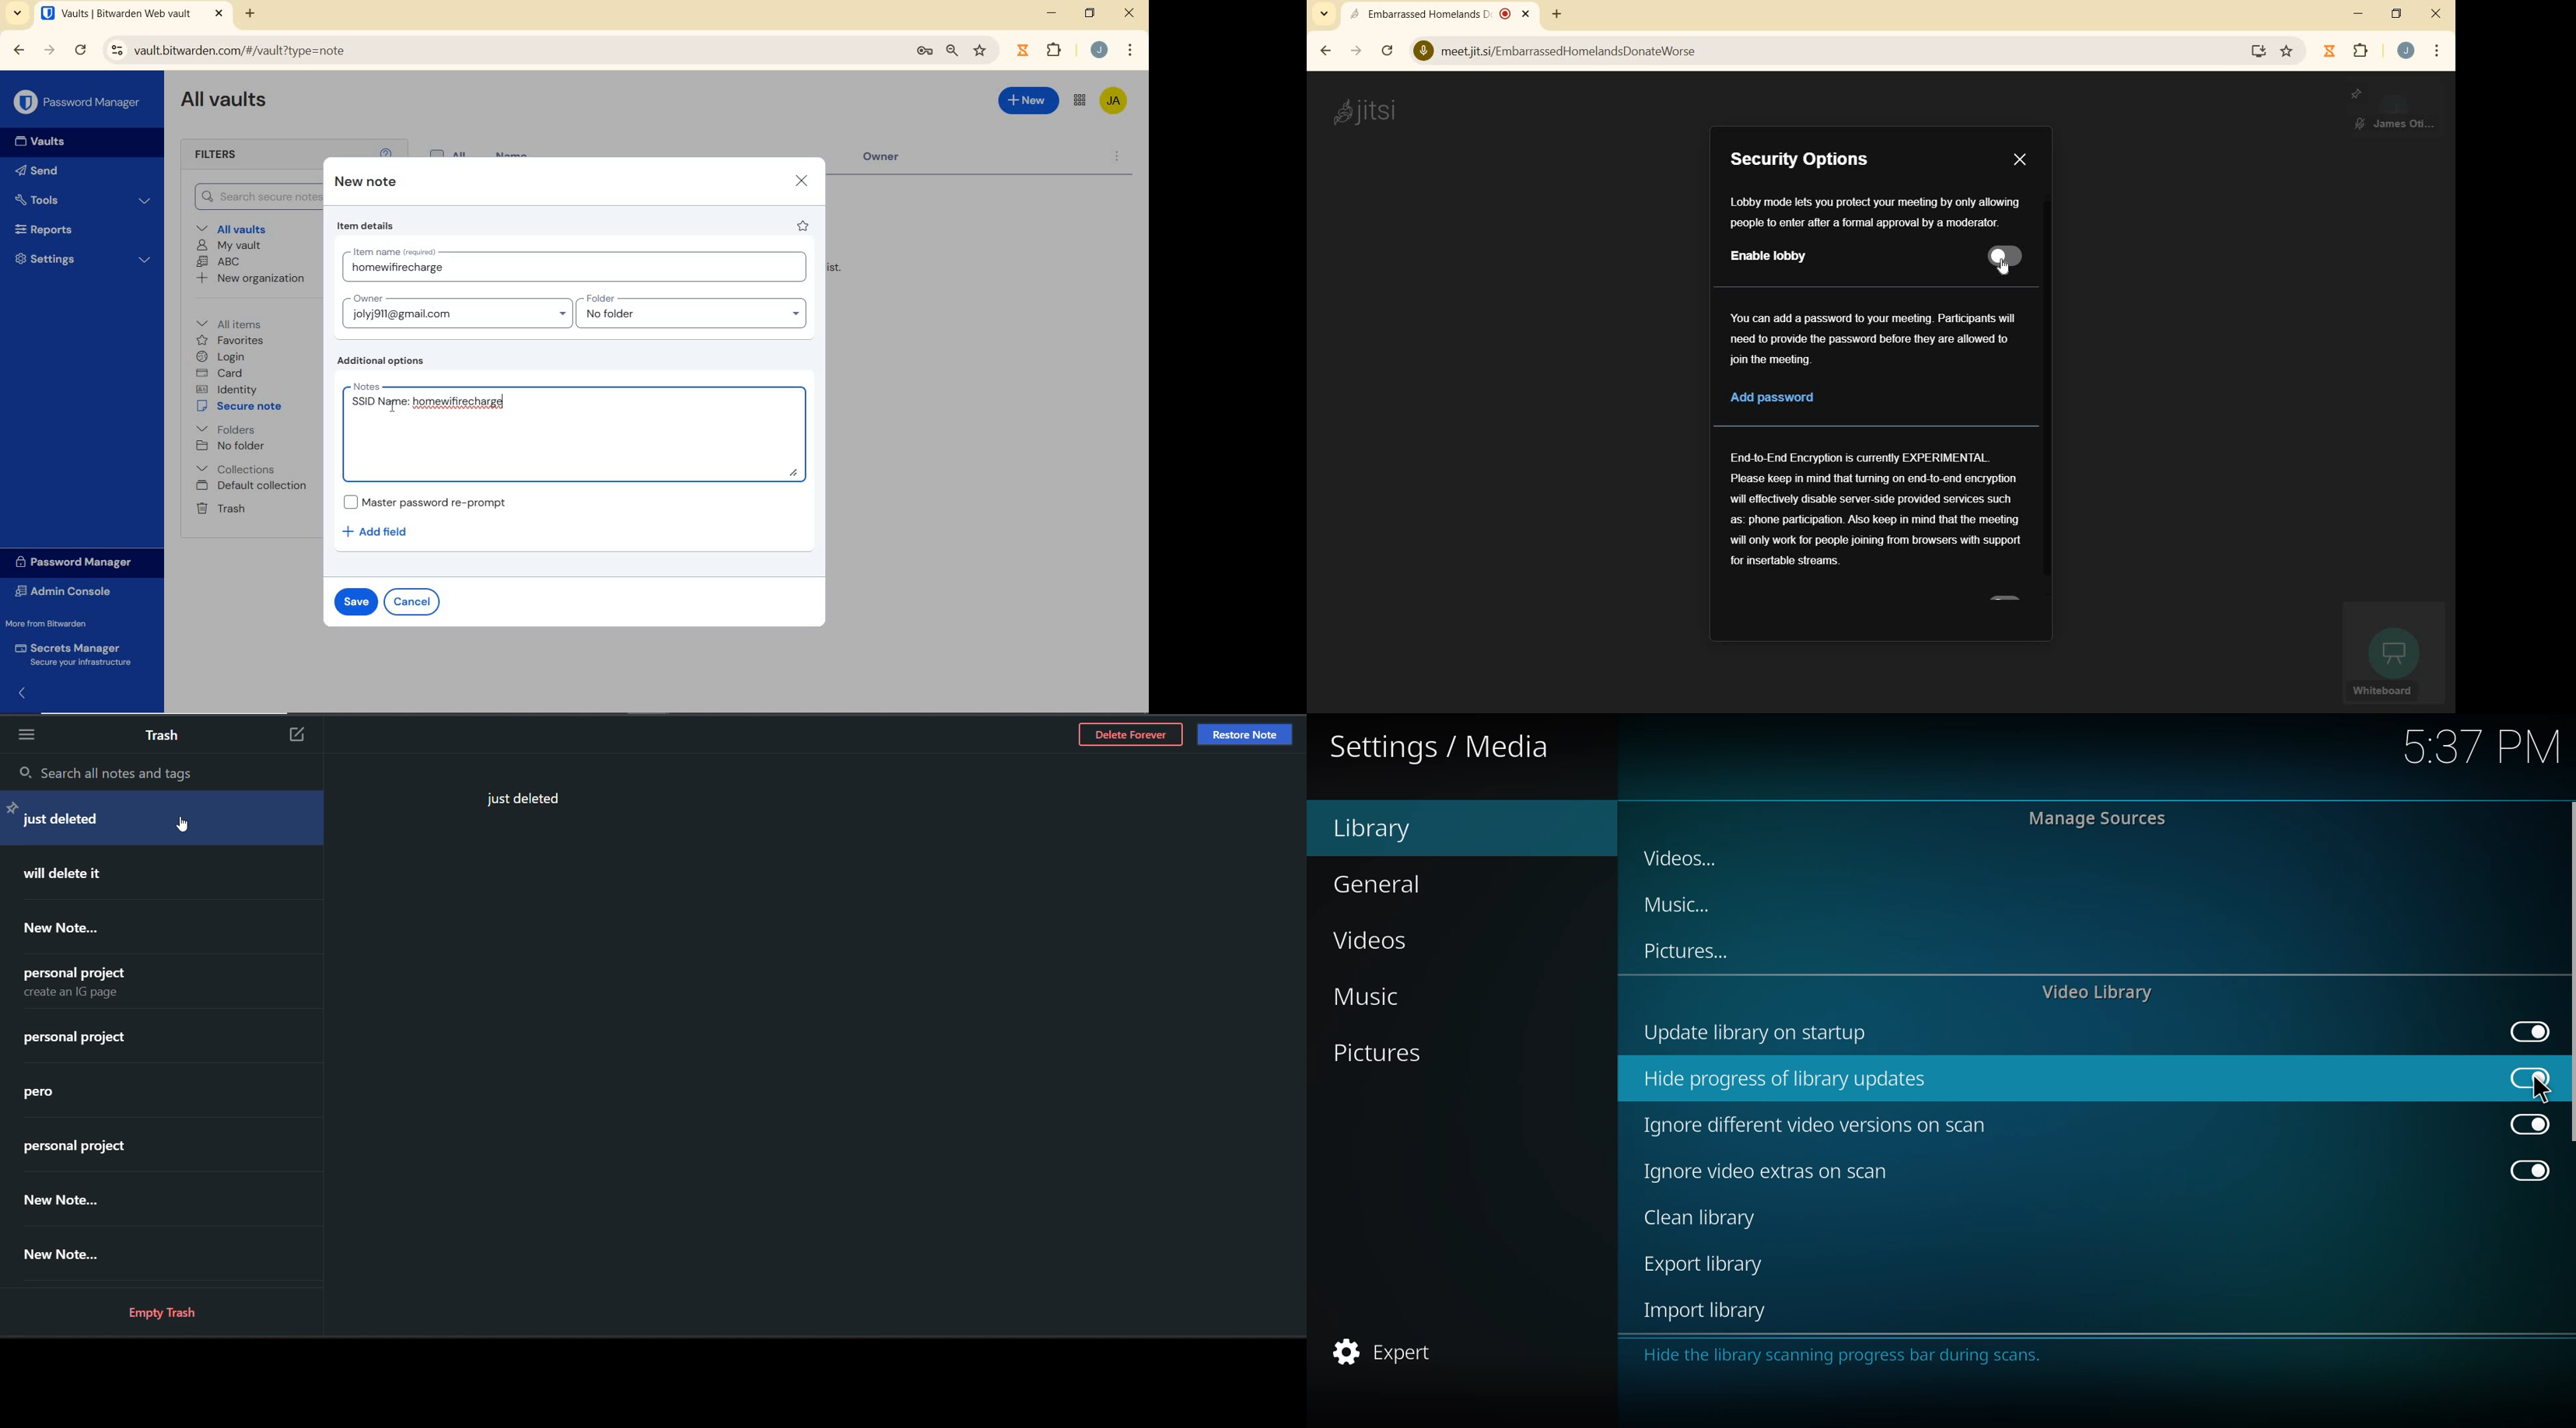 The image size is (2576, 1428). I want to click on deleted note title 1, so click(146, 819).